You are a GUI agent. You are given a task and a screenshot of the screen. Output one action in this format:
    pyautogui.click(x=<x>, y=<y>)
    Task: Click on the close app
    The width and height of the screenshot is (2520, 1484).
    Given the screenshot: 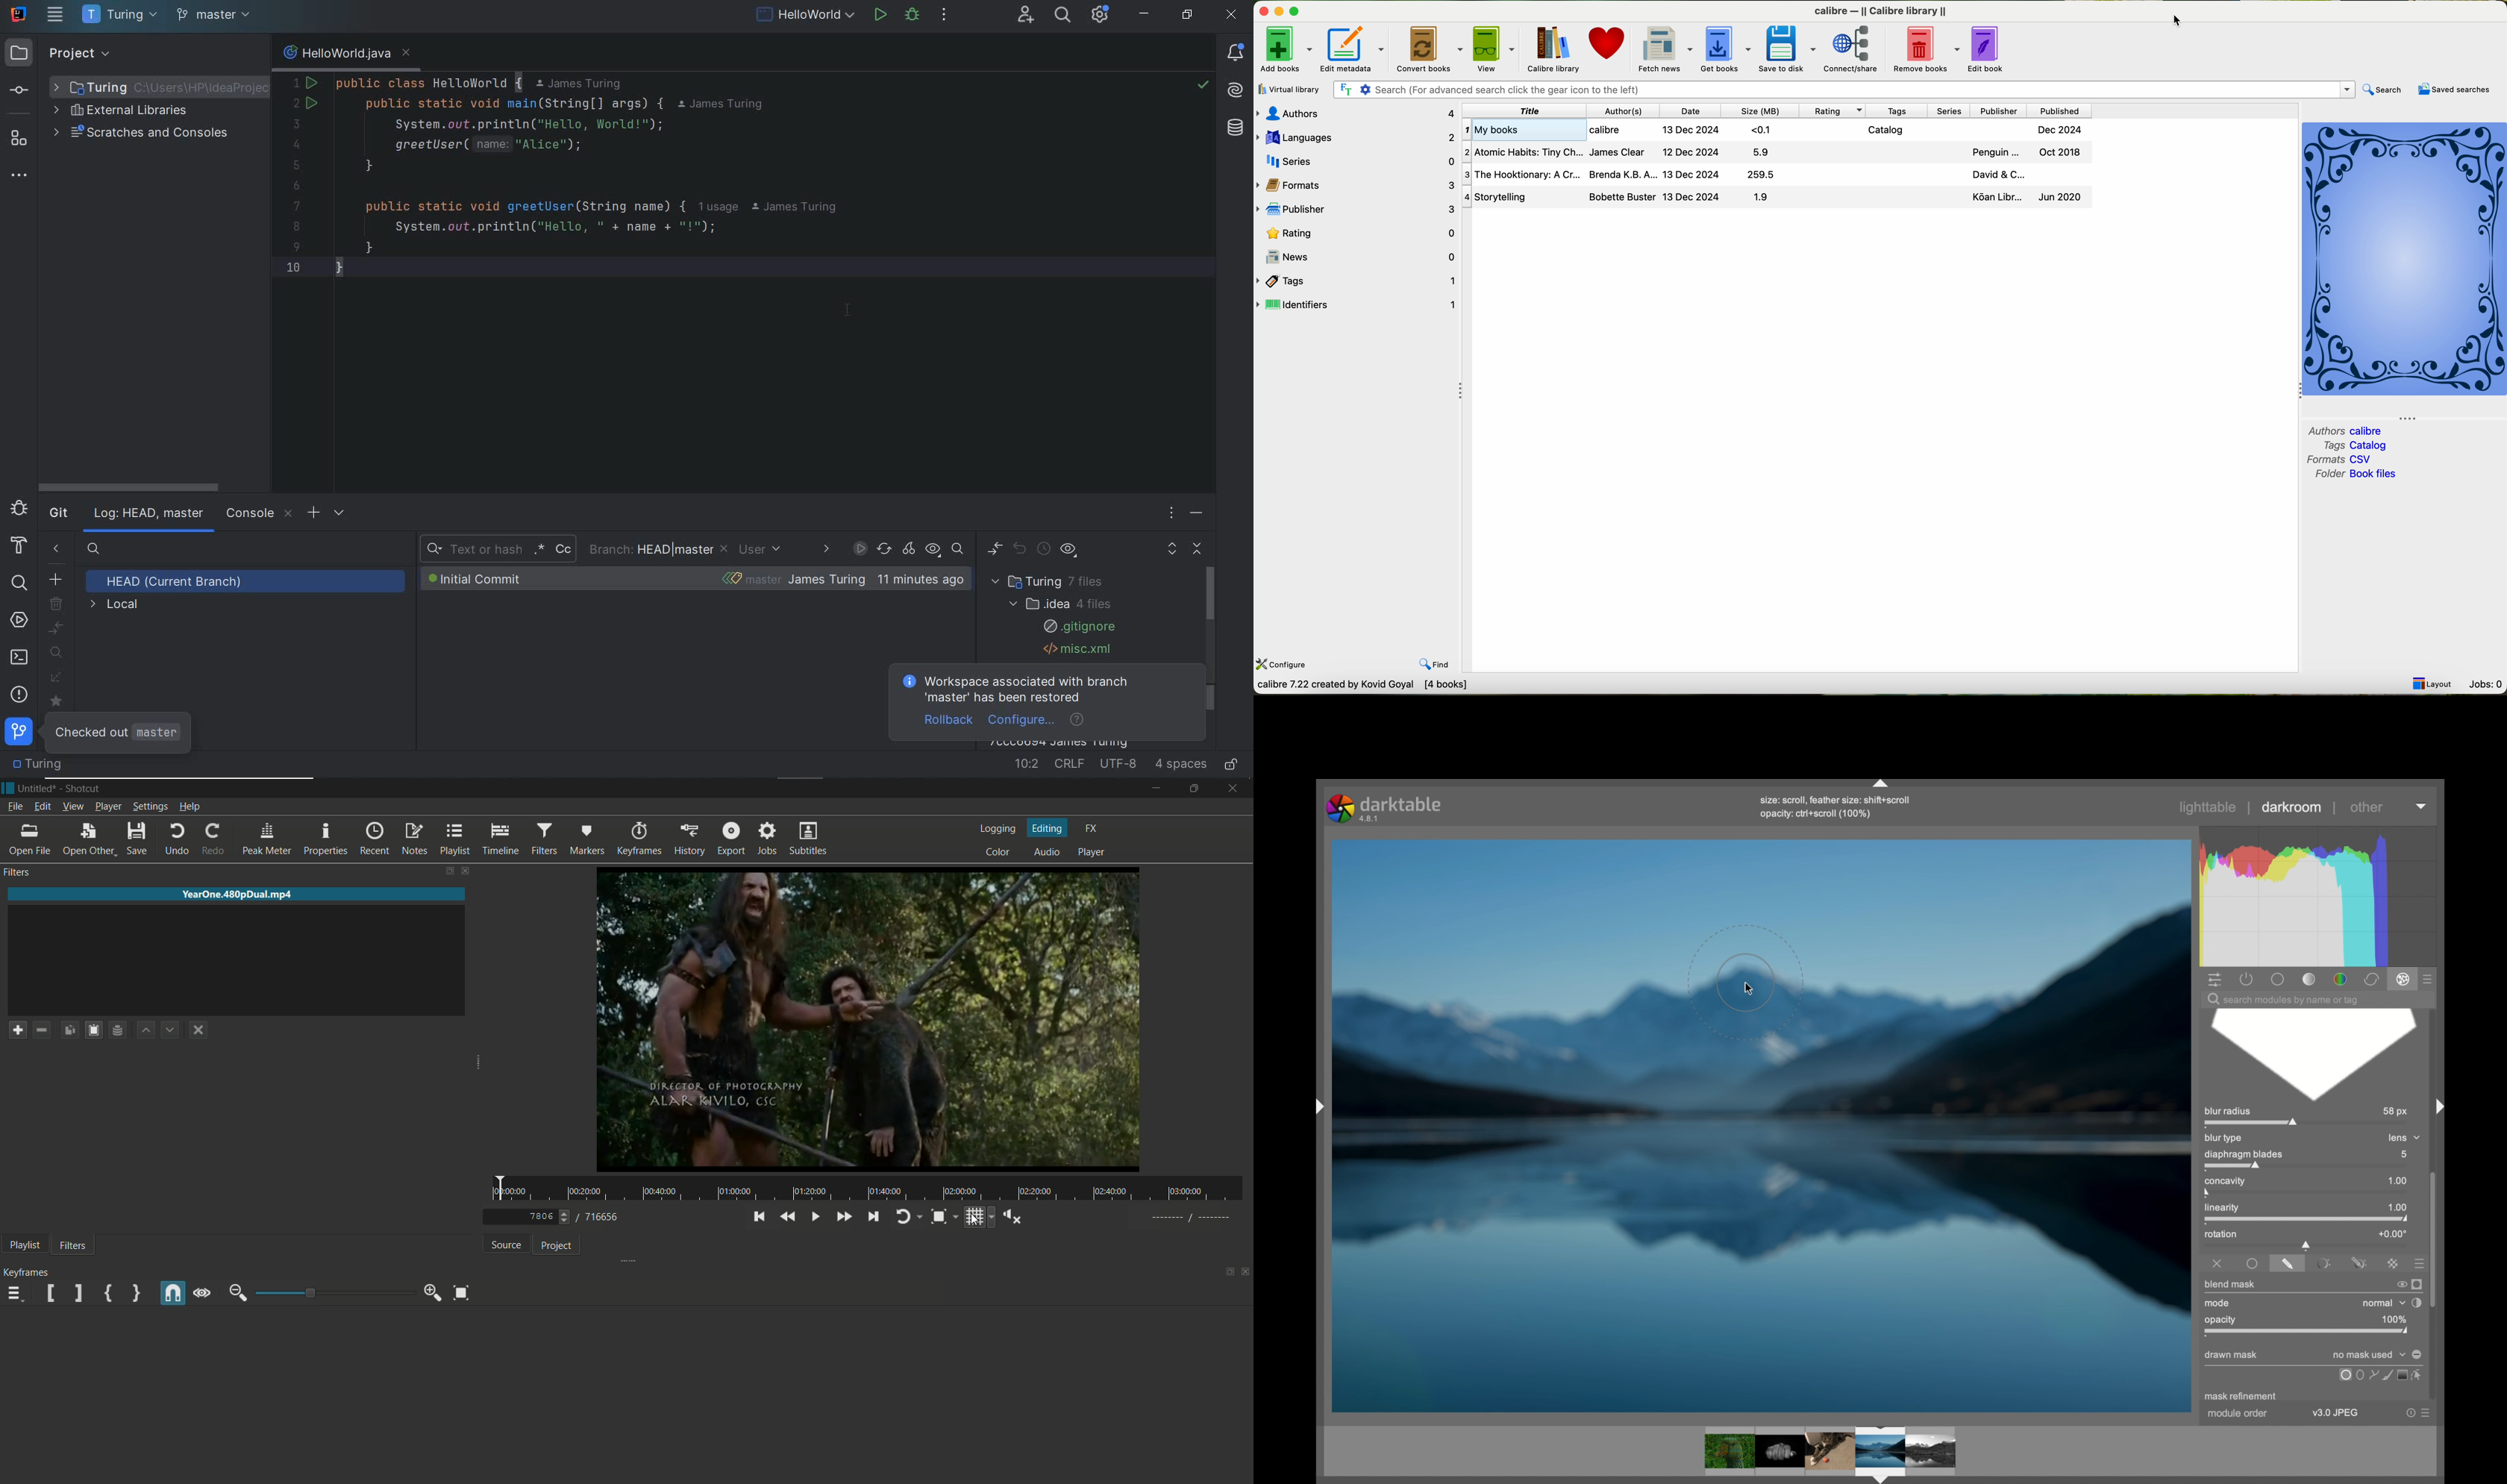 What is the action you would take?
    pyautogui.click(x=1238, y=788)
    